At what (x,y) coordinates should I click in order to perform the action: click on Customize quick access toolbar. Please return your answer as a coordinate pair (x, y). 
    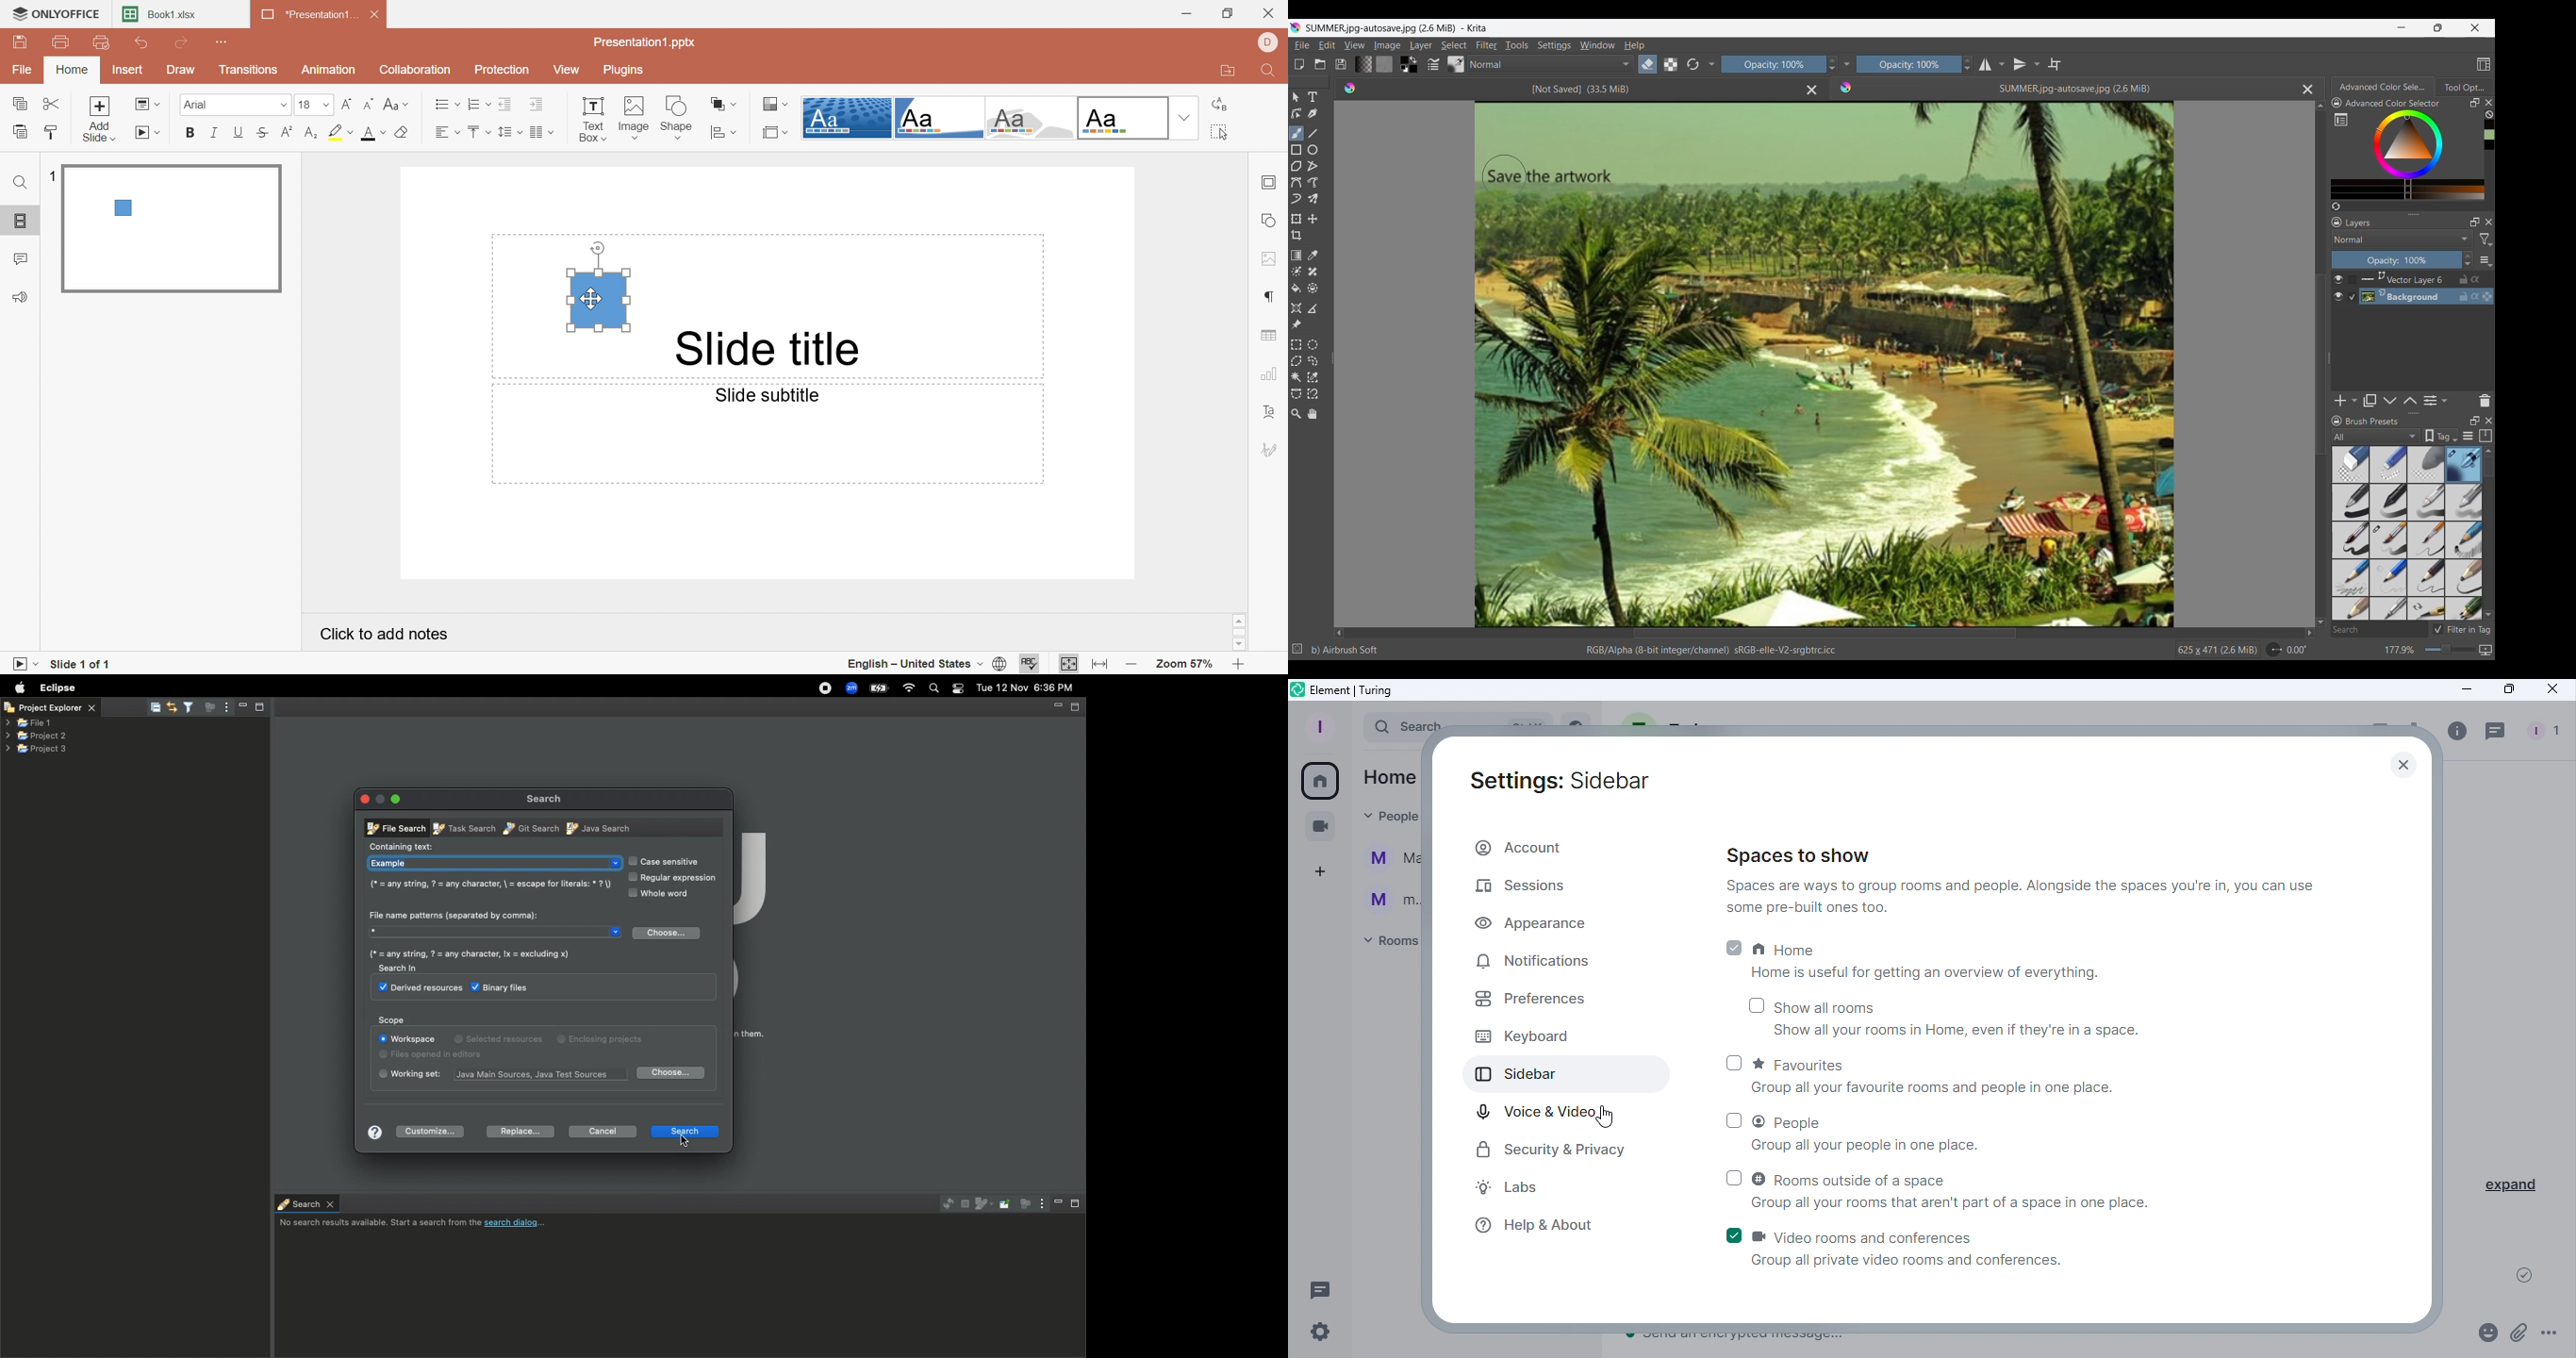
    Looking at the image, I should click on (221, 42).